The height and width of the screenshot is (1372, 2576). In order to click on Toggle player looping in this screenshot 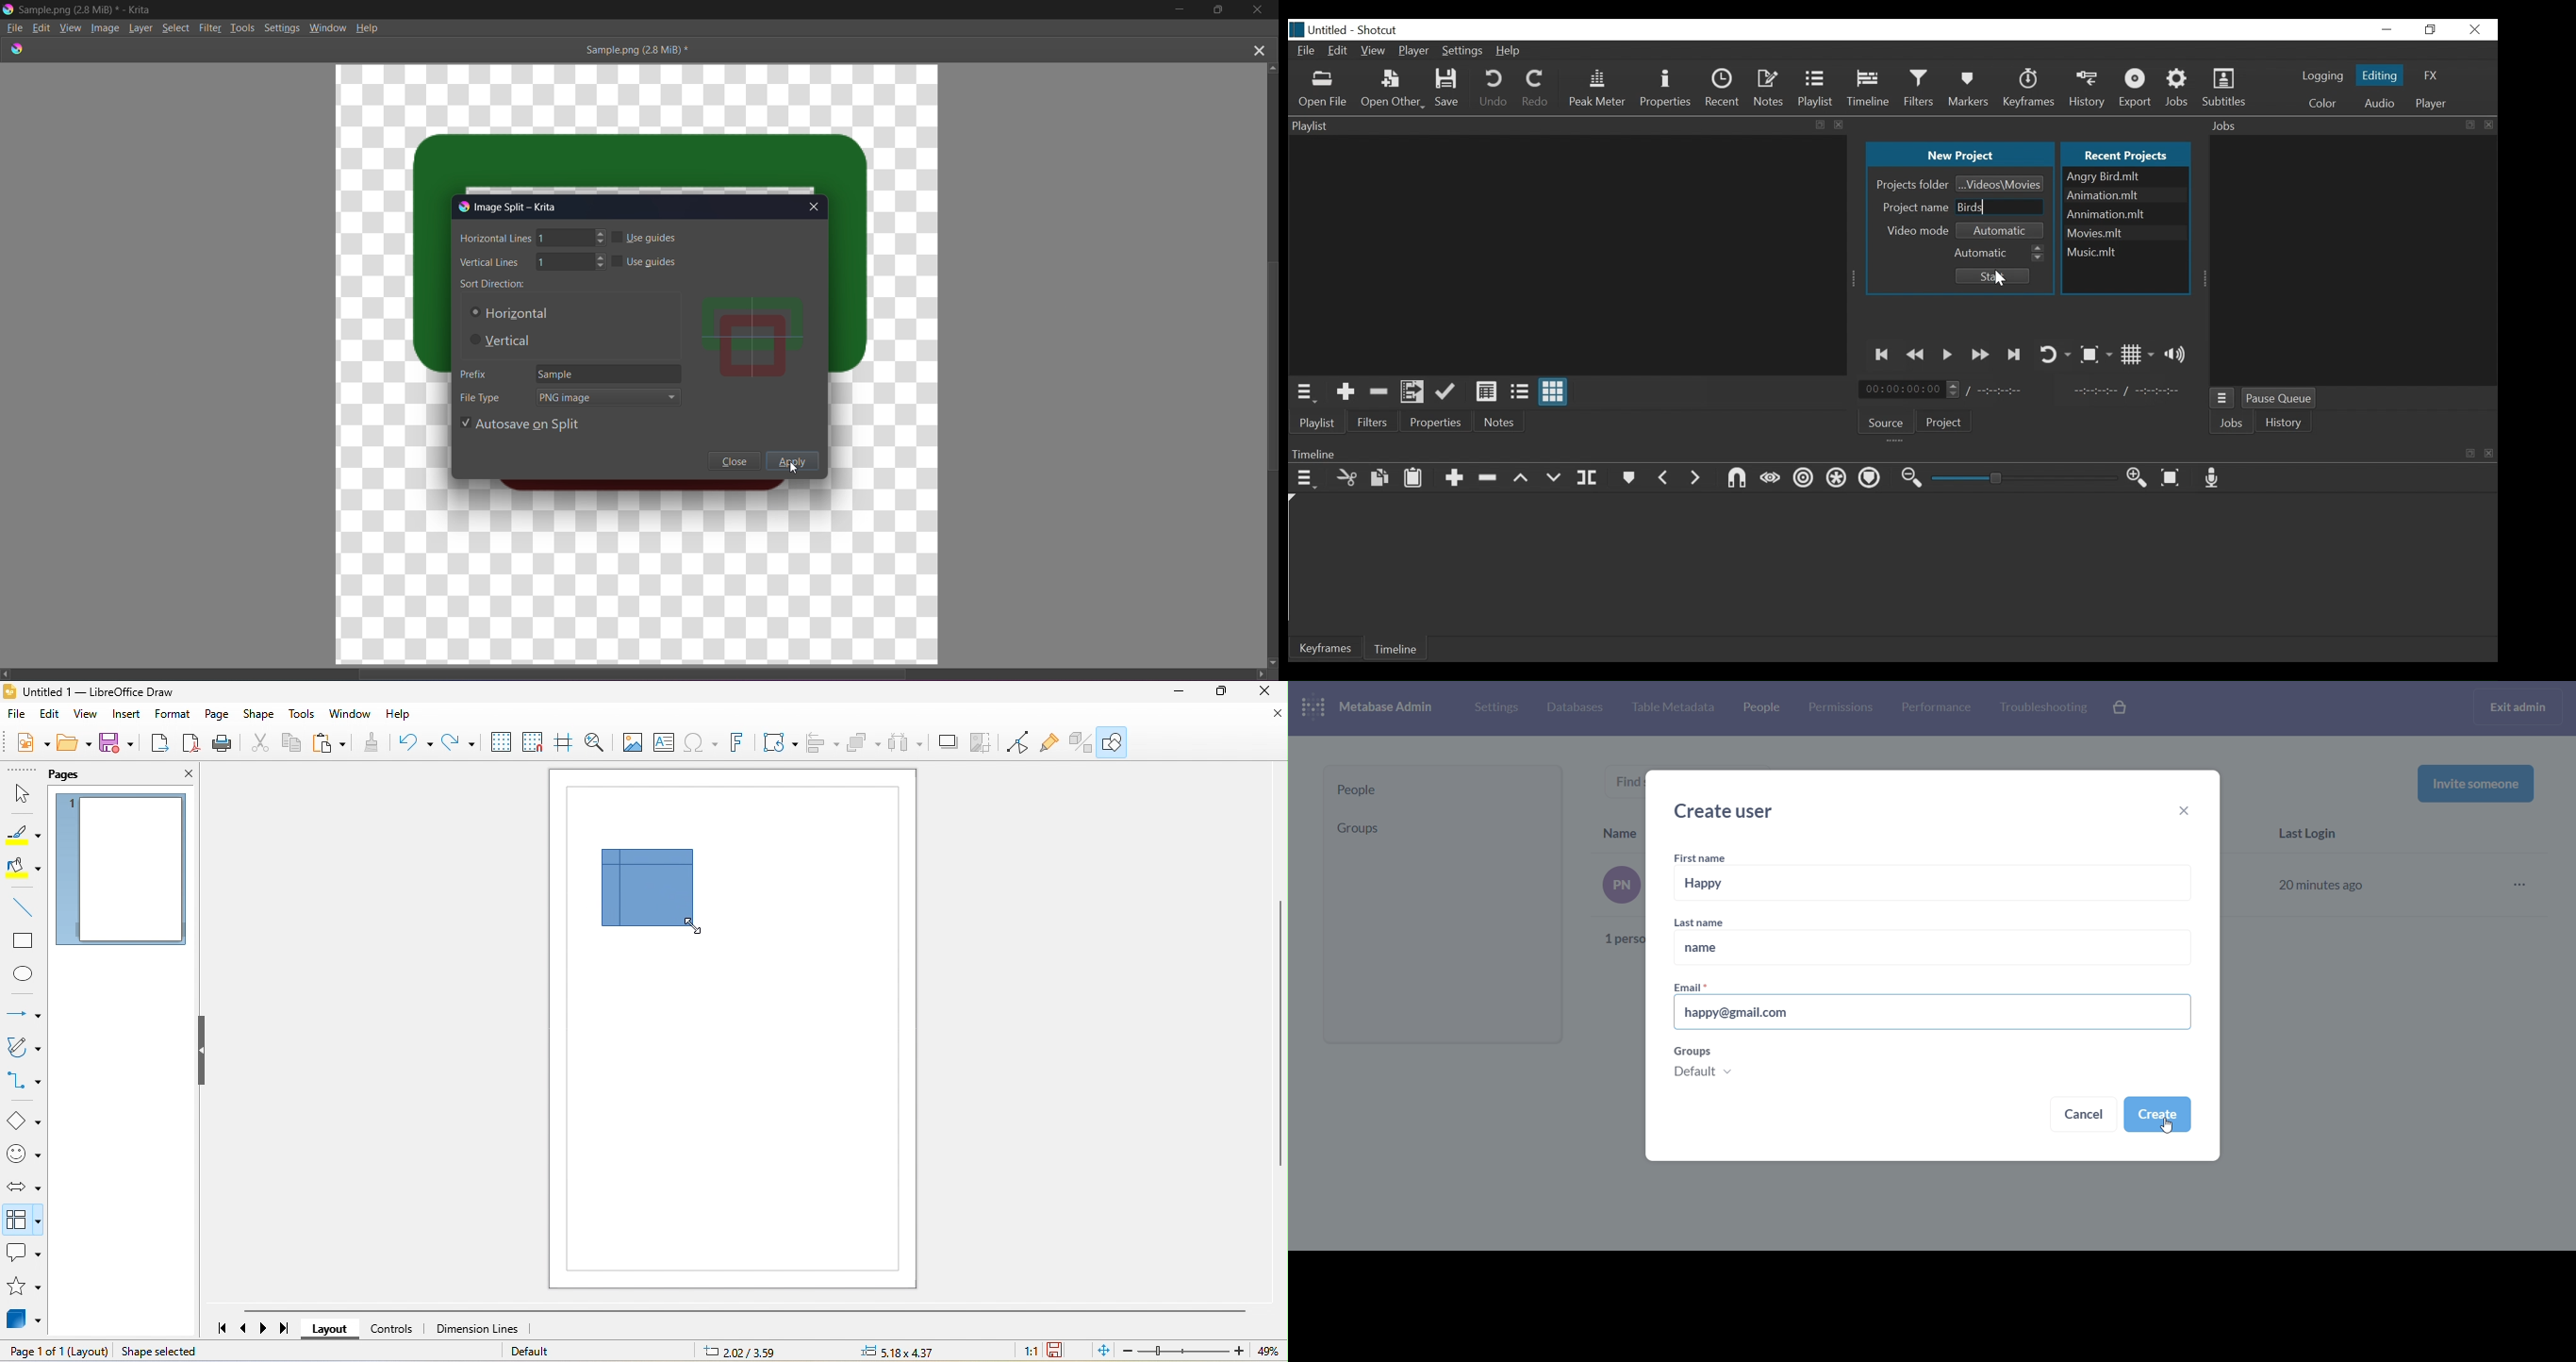, I will do `click(2055, 353)`.